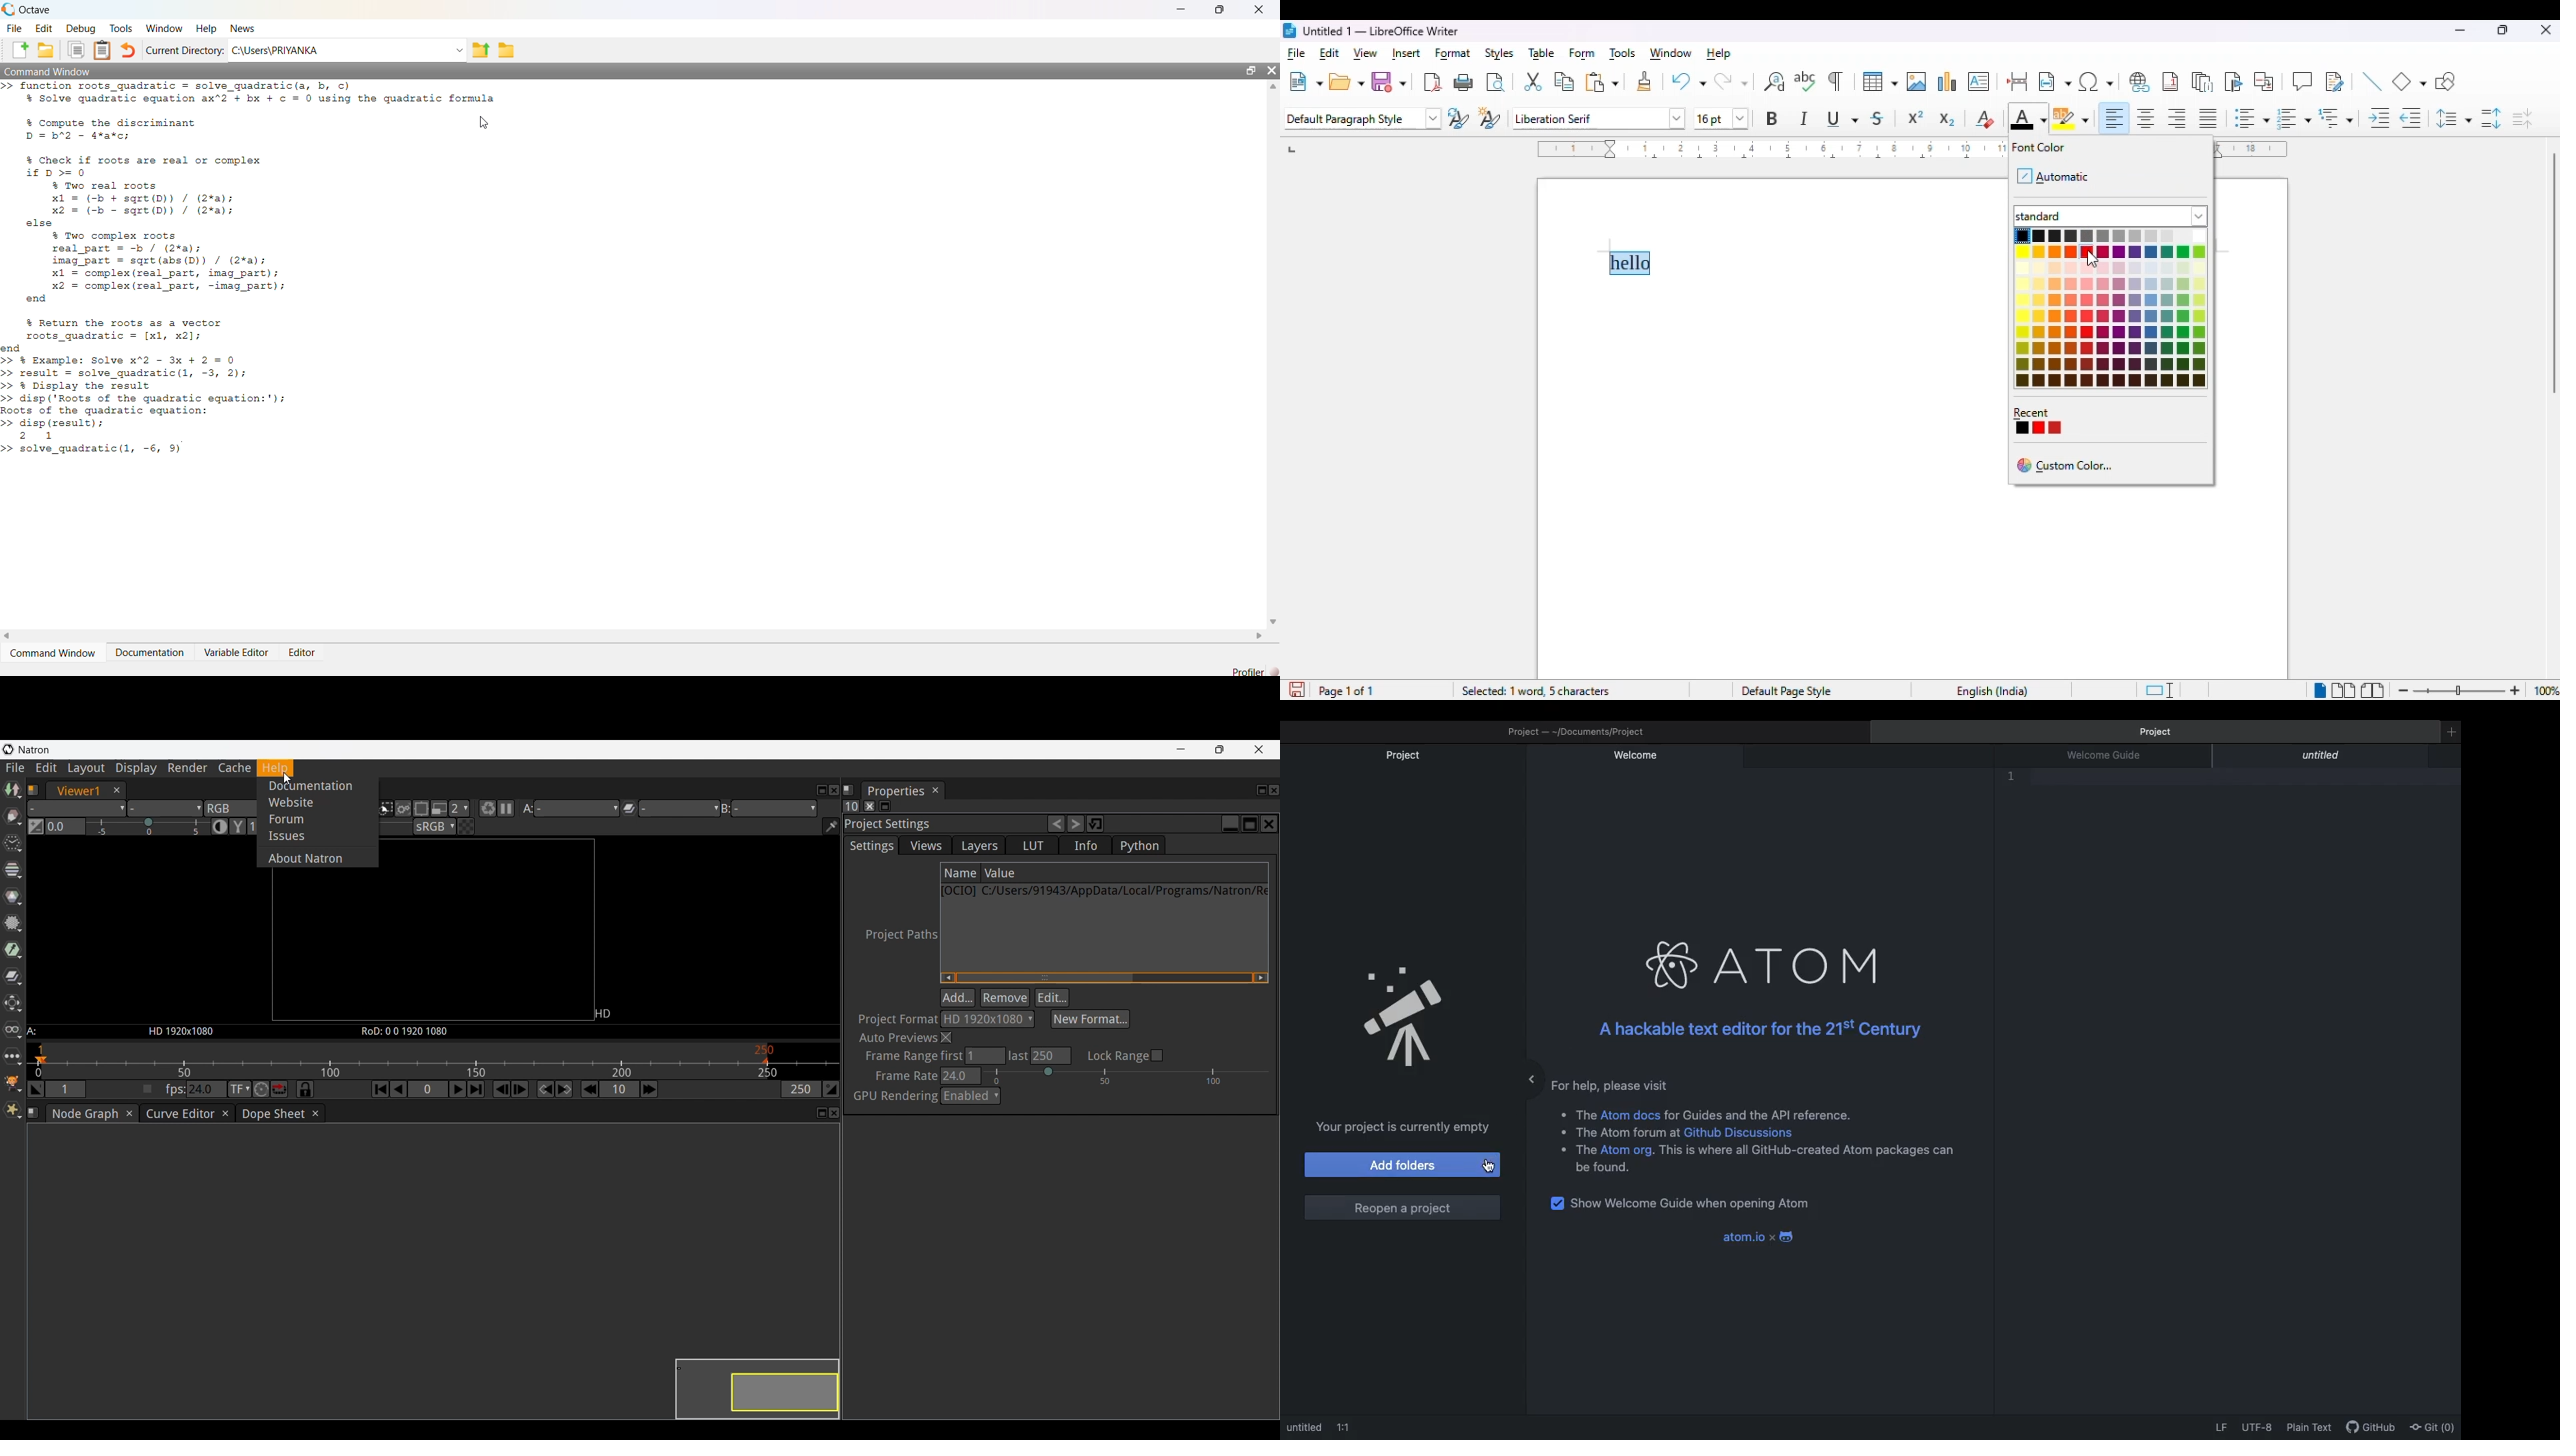  What do you see at coordinates (163, 27) in the screenshot?
I see `Window` at bounding box center [163, 27].